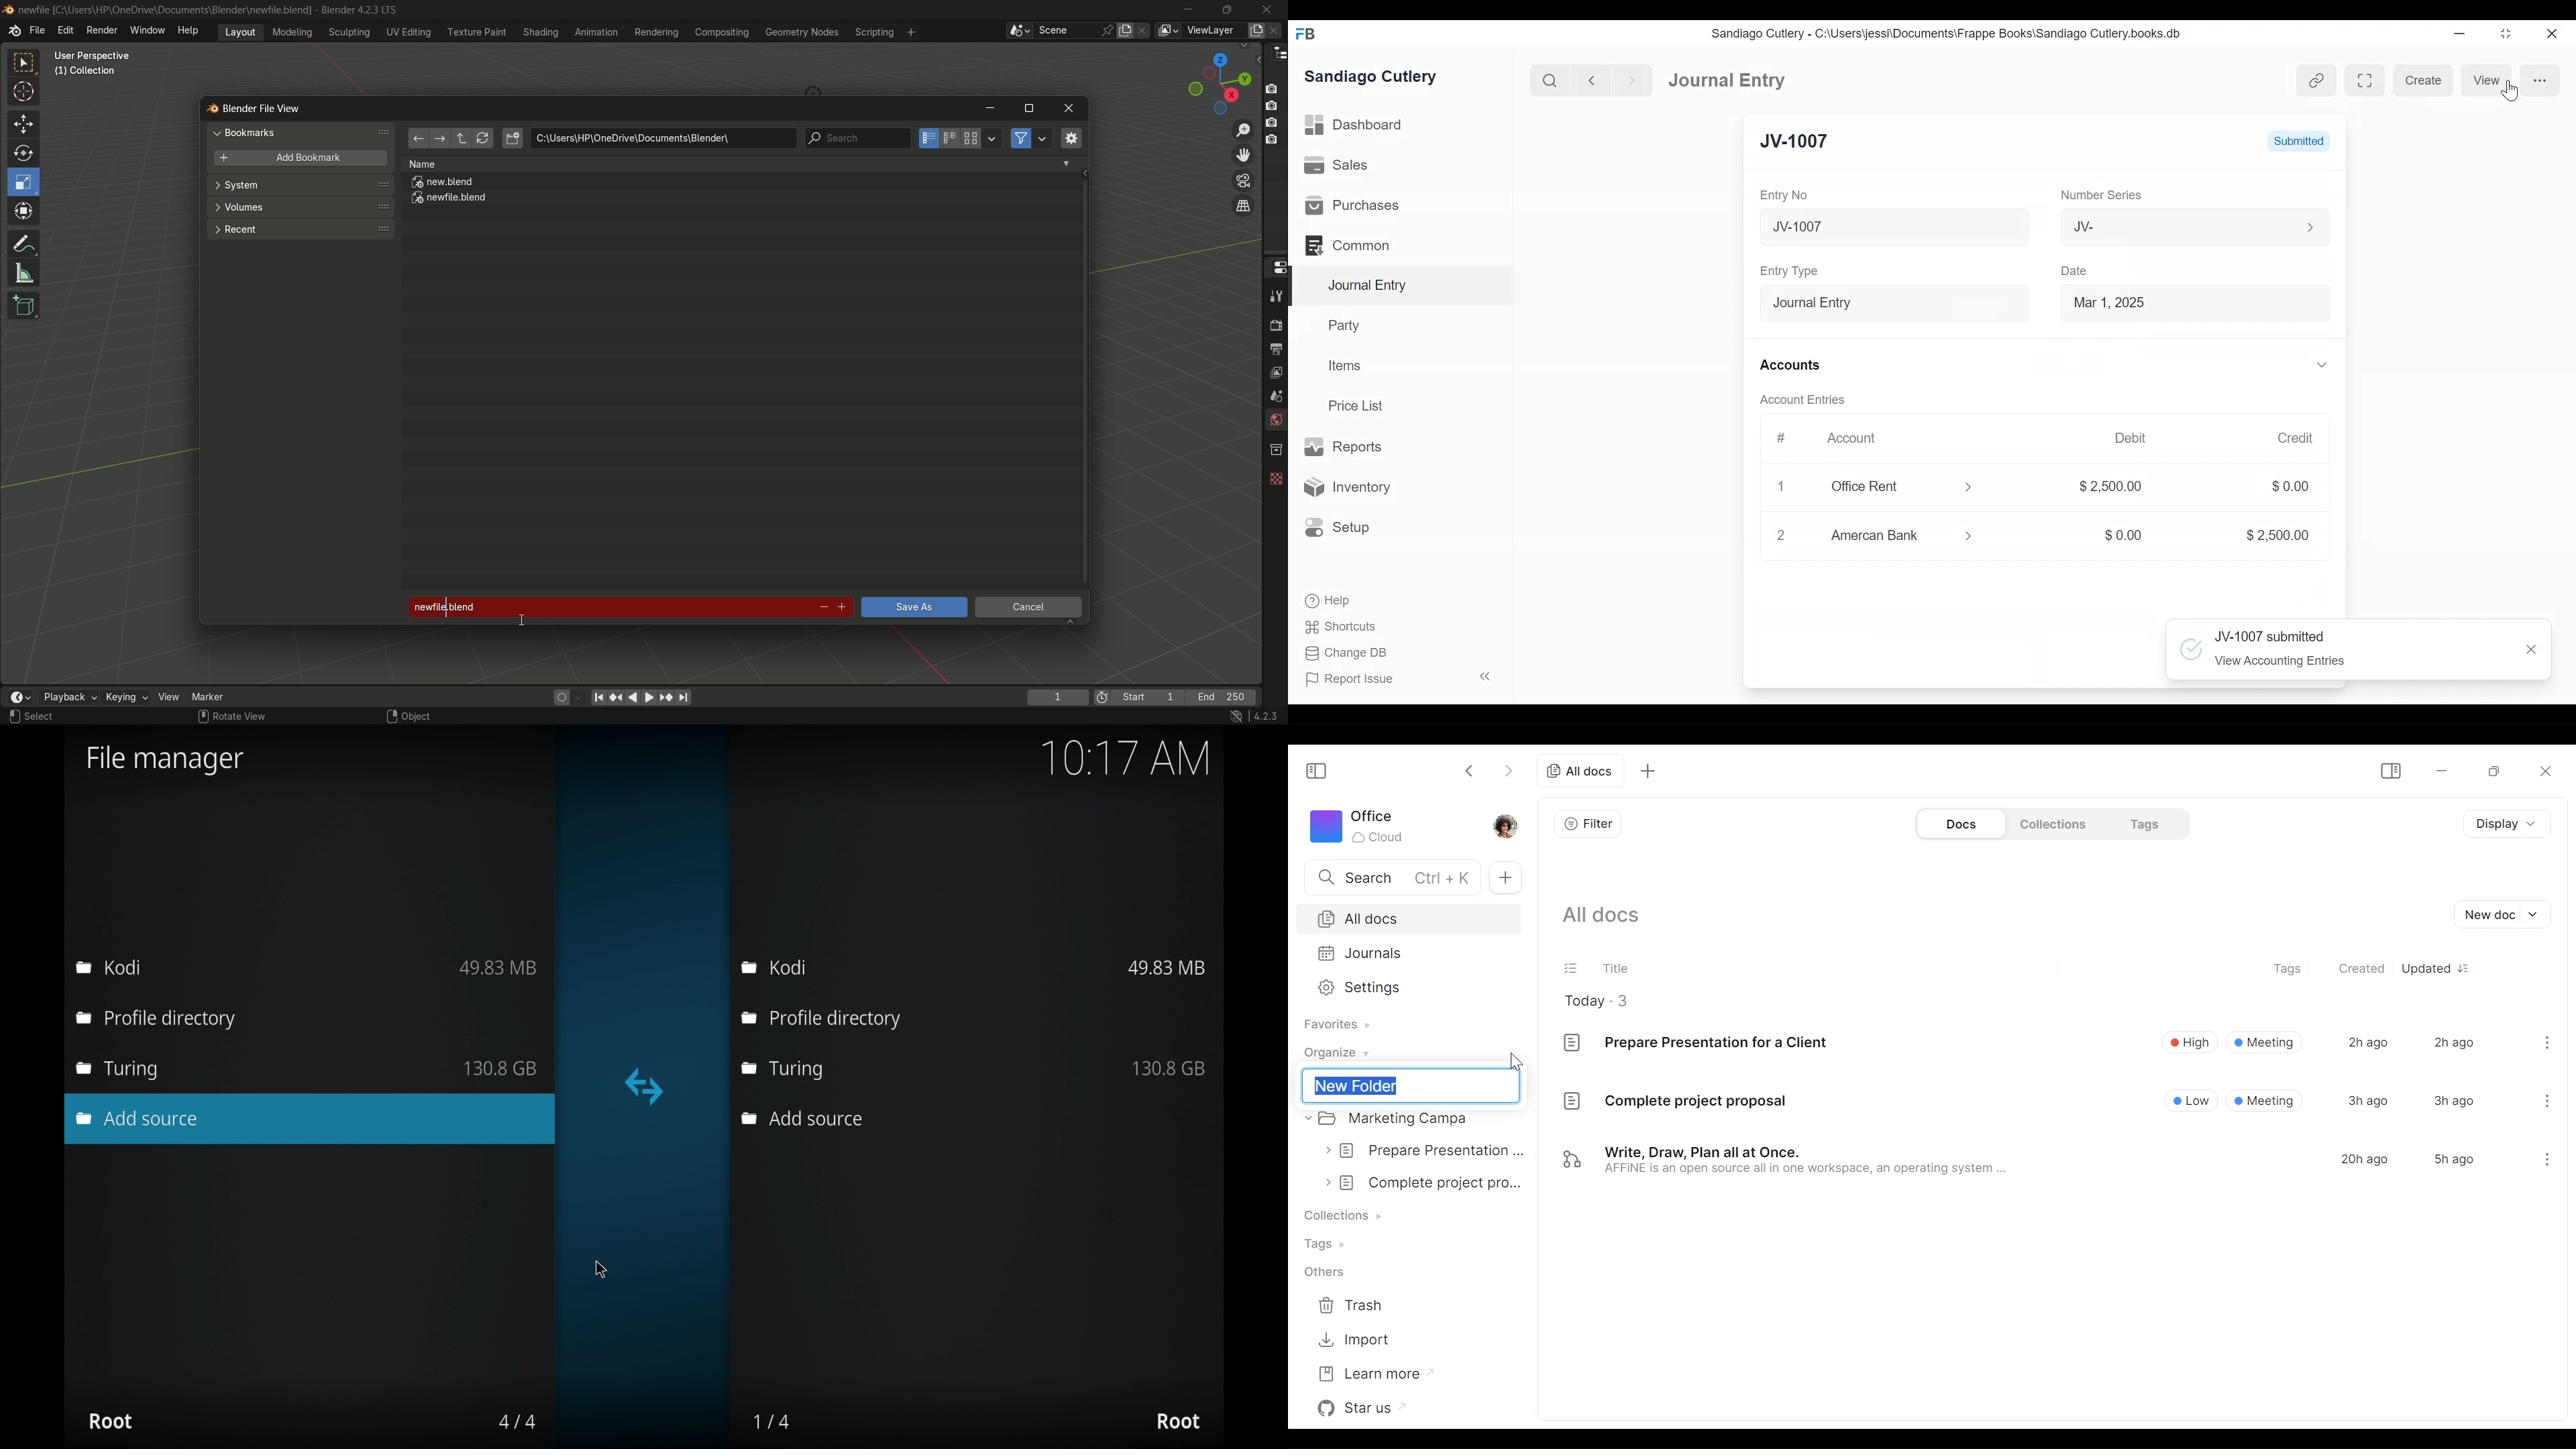 The image size is (2576, 1456). What do you see at coordinates (2280, 487) in the screenshot?
I see `$0.00` at bounding box center [2280, 487].